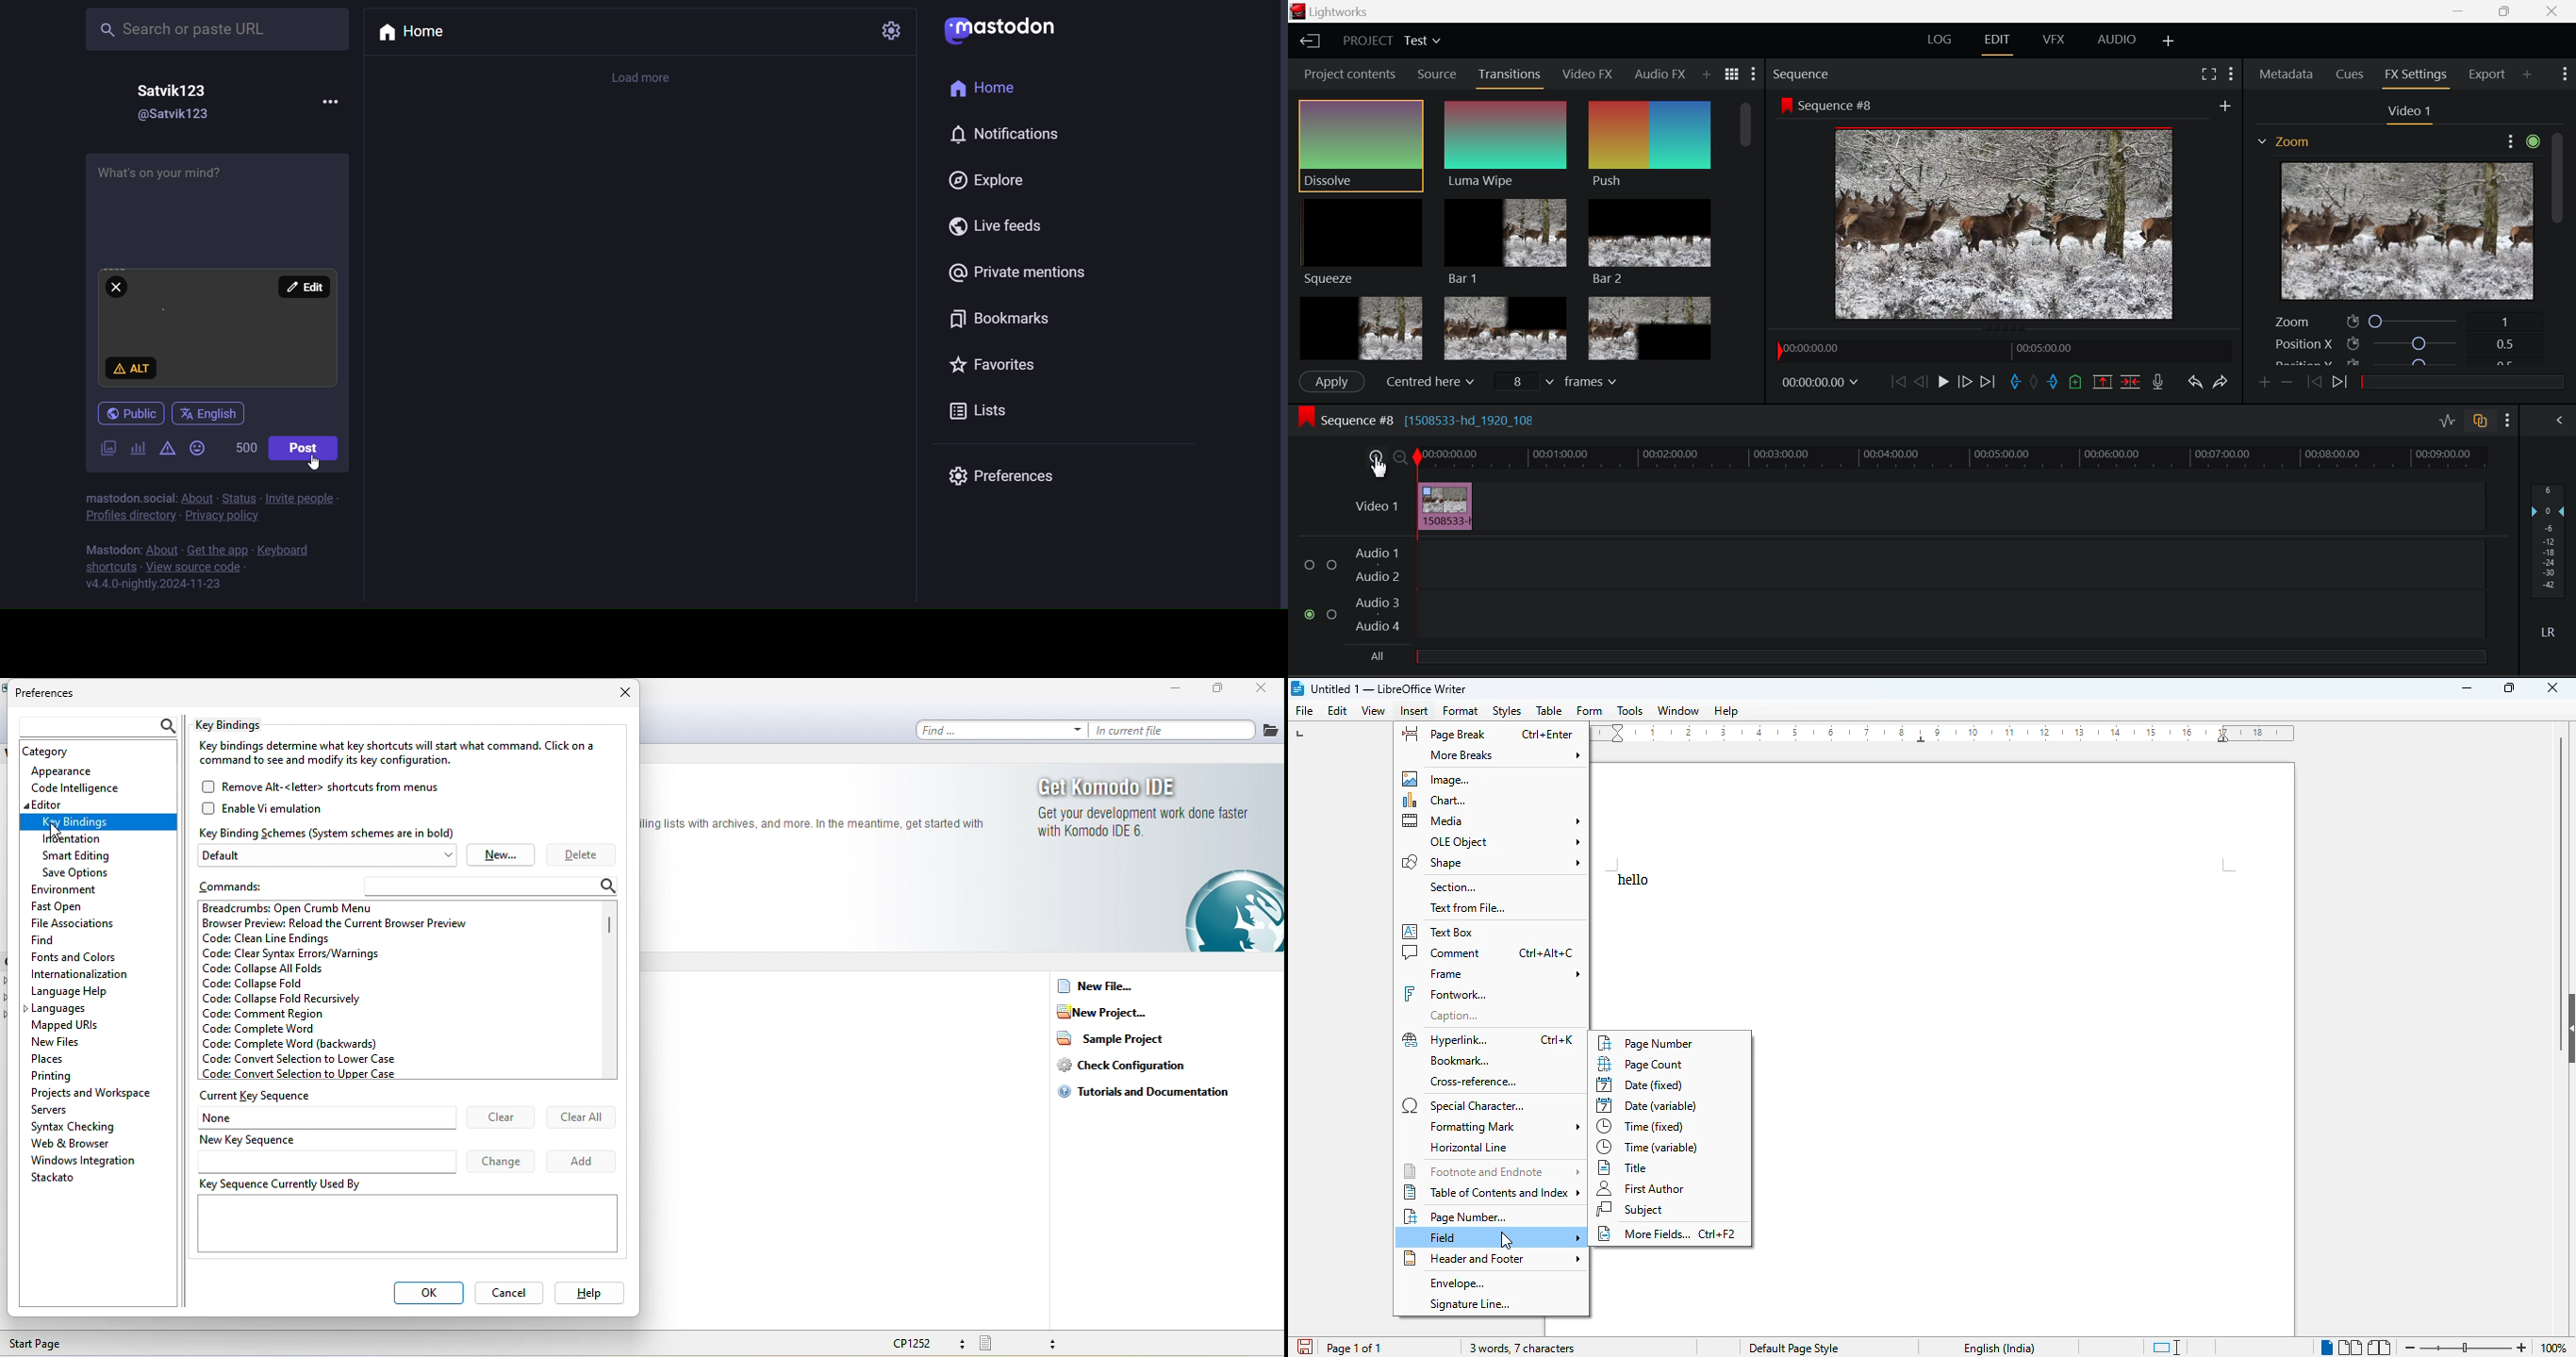 The image size is (2576, 1372). Describe the element at coordinates (1649, 1042) in the screenshot. I see `page number` at that location.